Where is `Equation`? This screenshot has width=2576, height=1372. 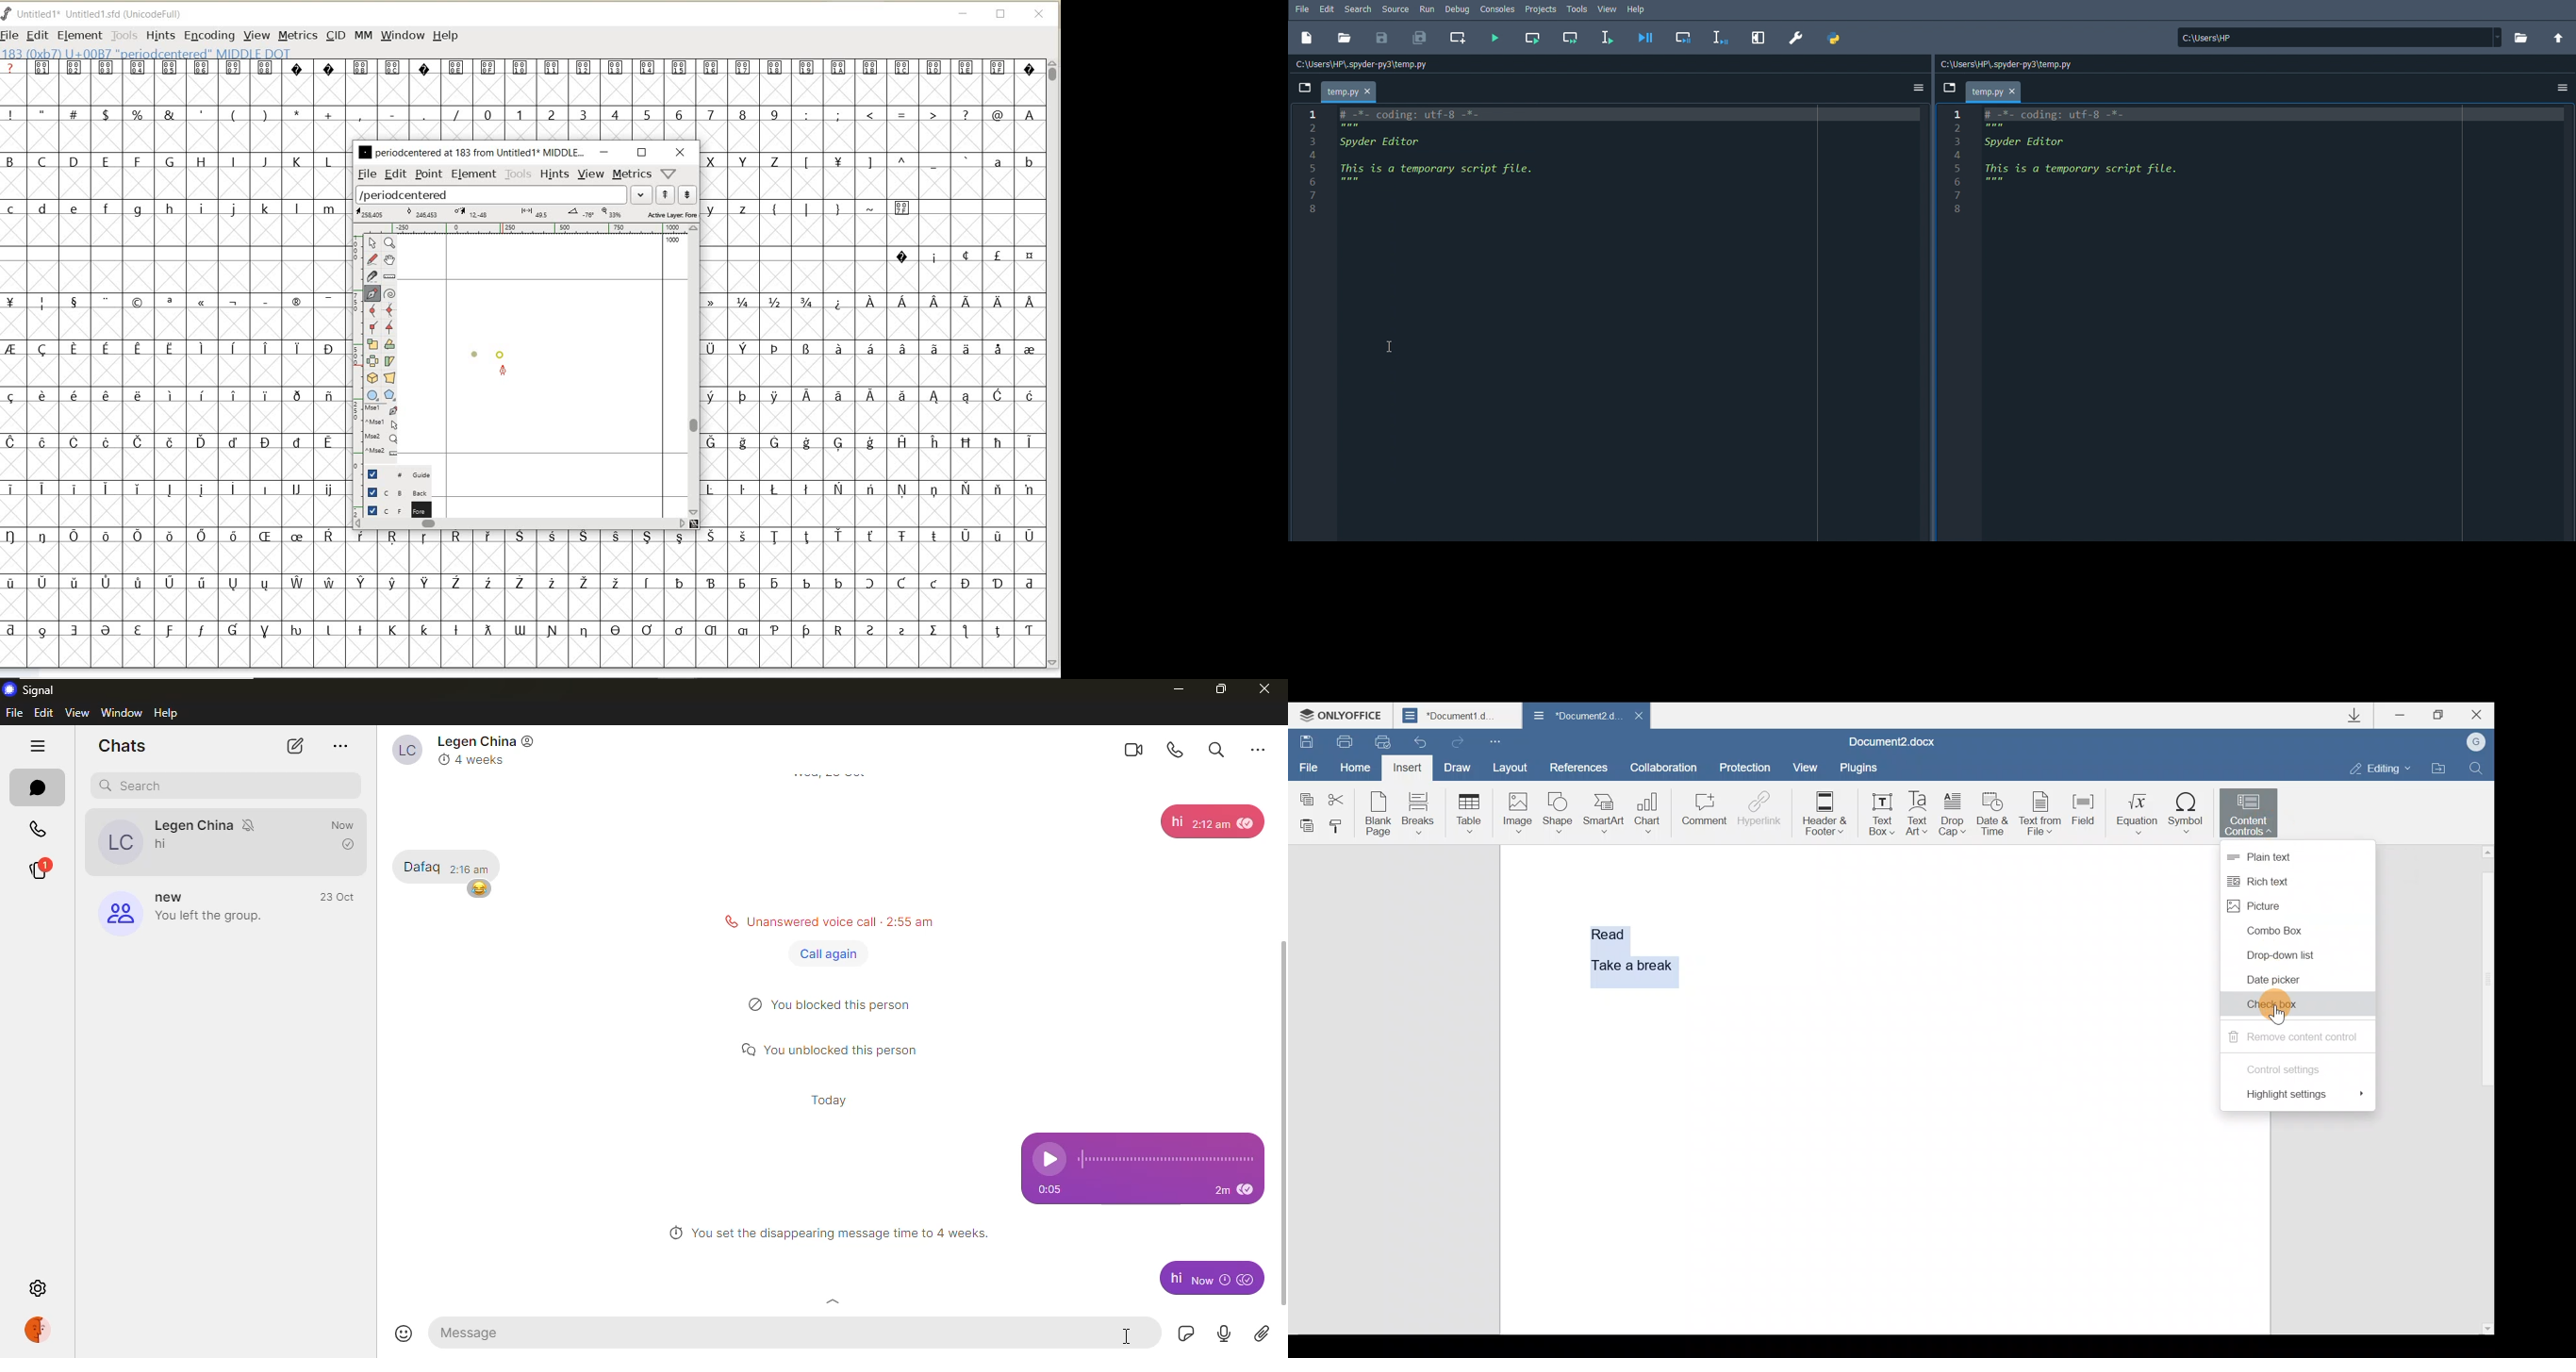 Equation is located at coordinates (2133, 813).